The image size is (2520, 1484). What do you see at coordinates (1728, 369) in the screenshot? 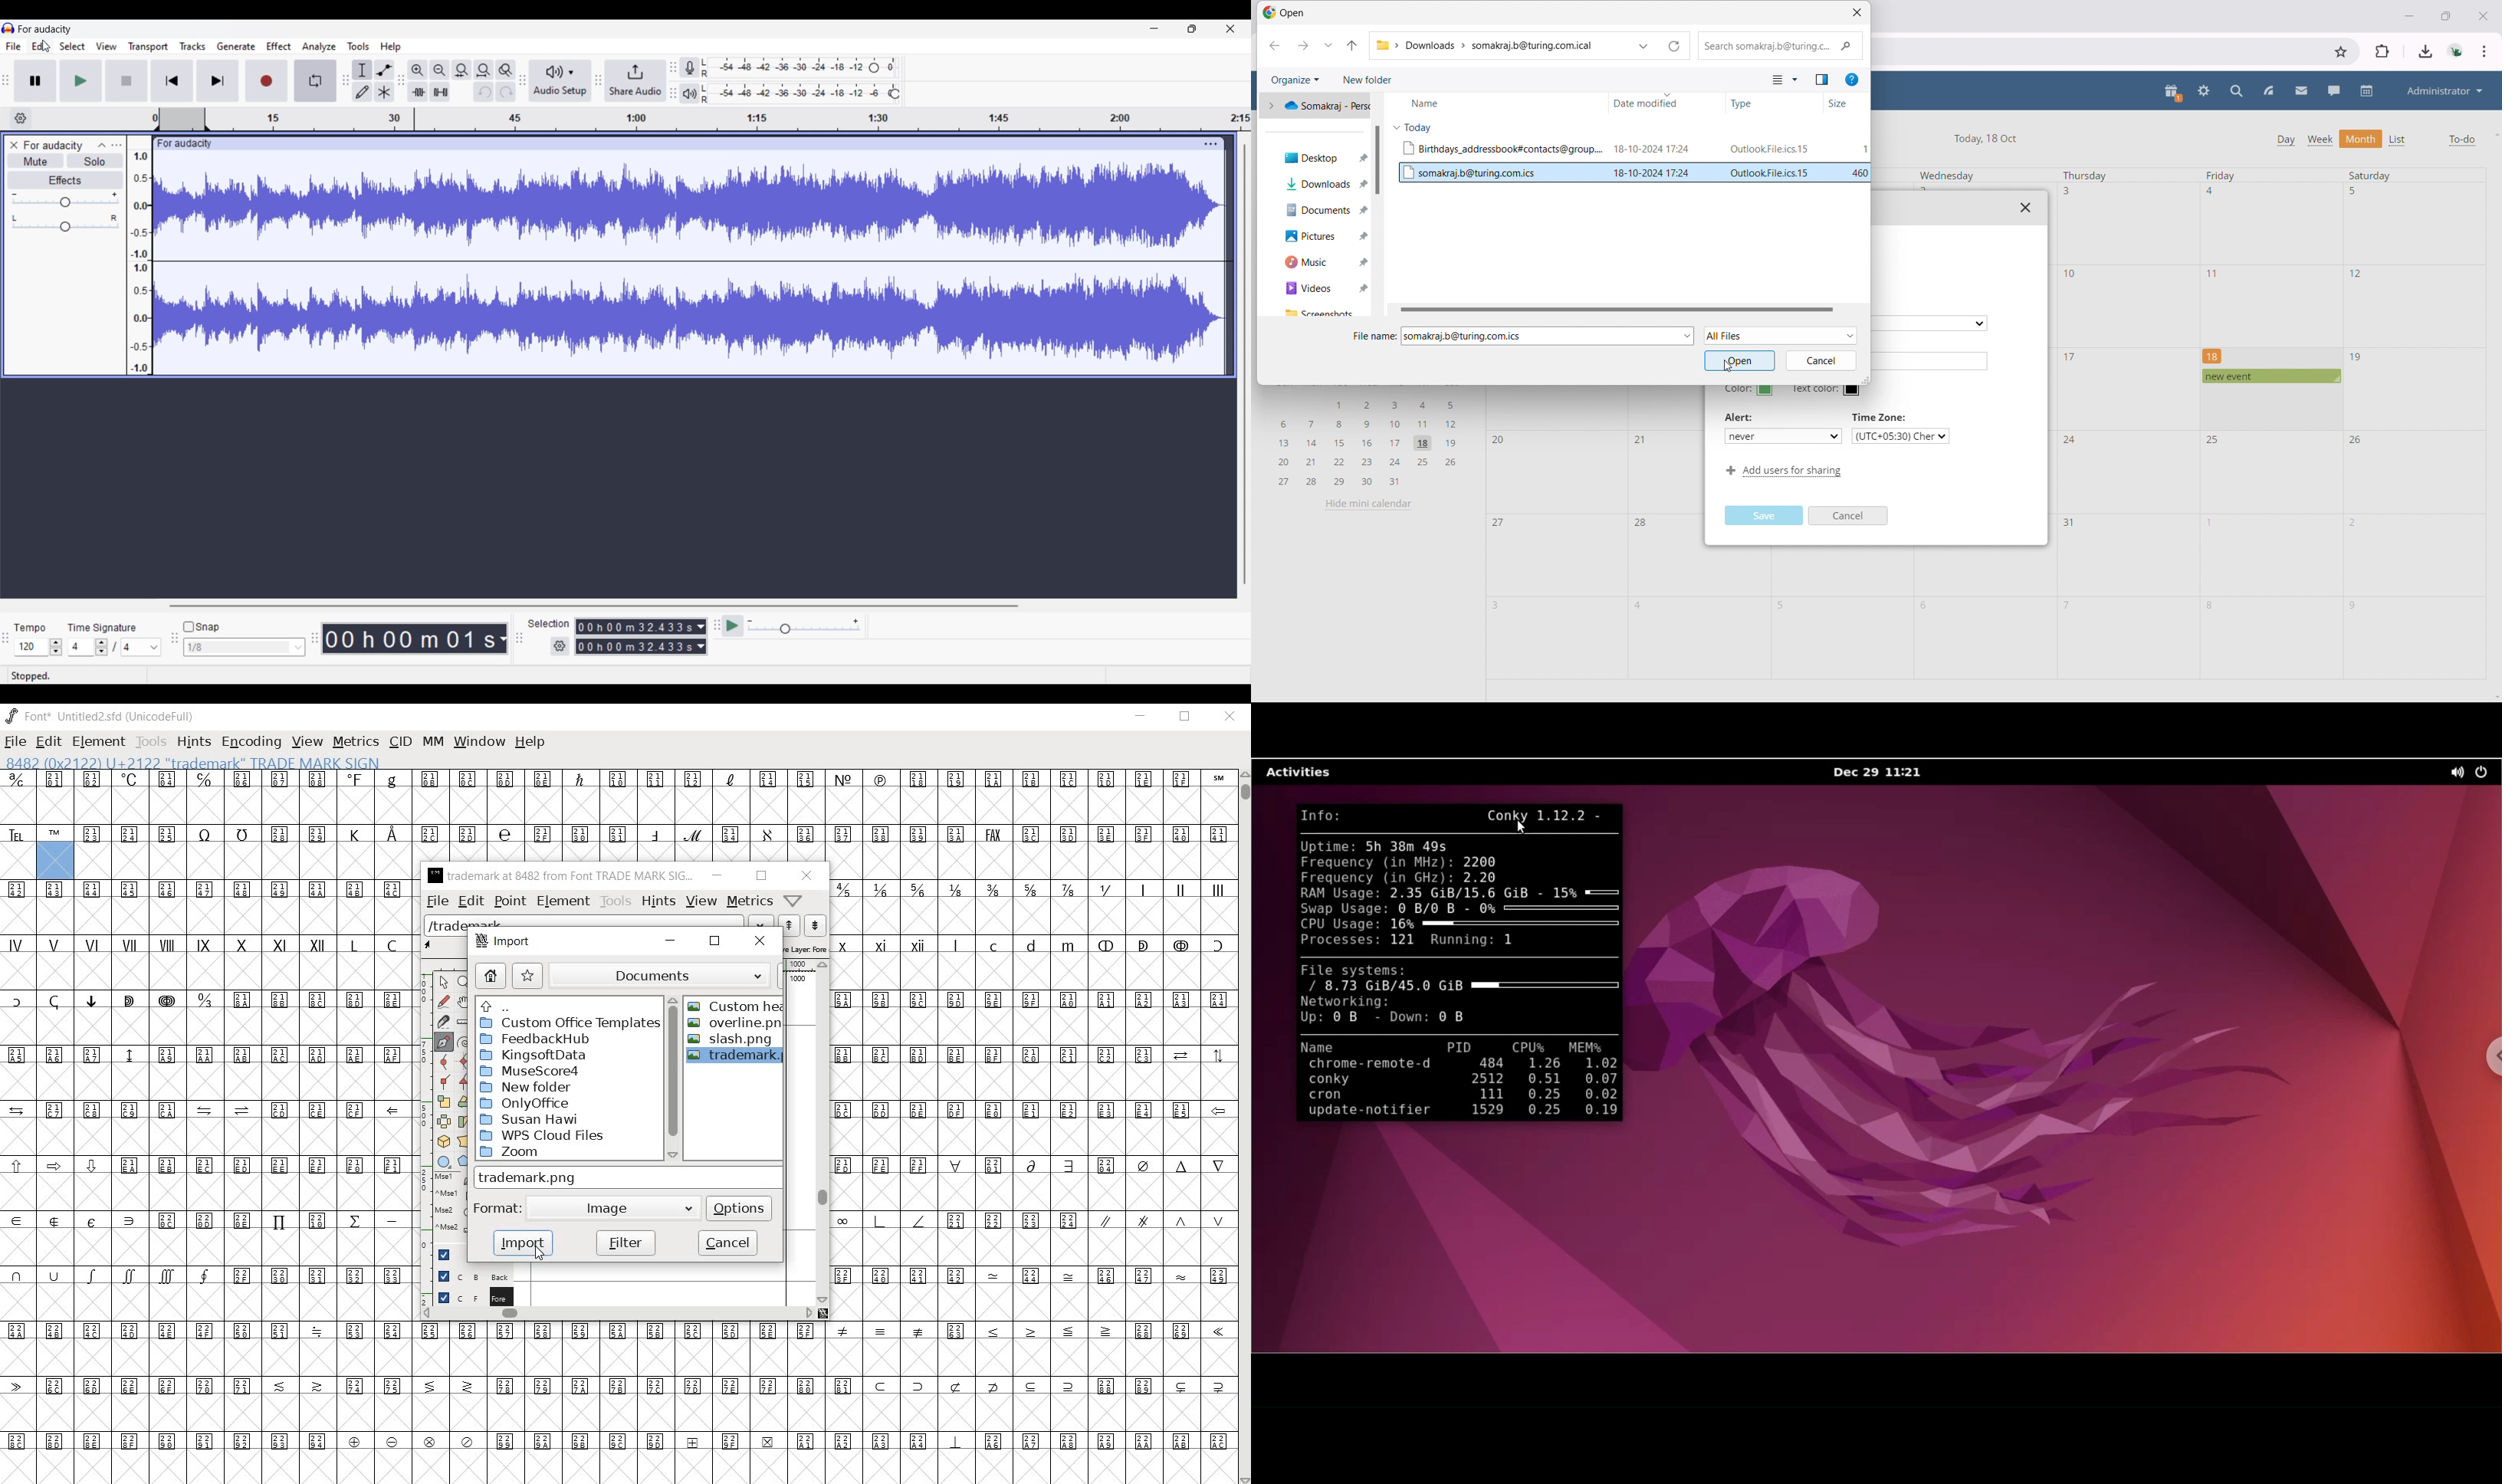
I see `Cursor` at bounding box center [1728, 369].